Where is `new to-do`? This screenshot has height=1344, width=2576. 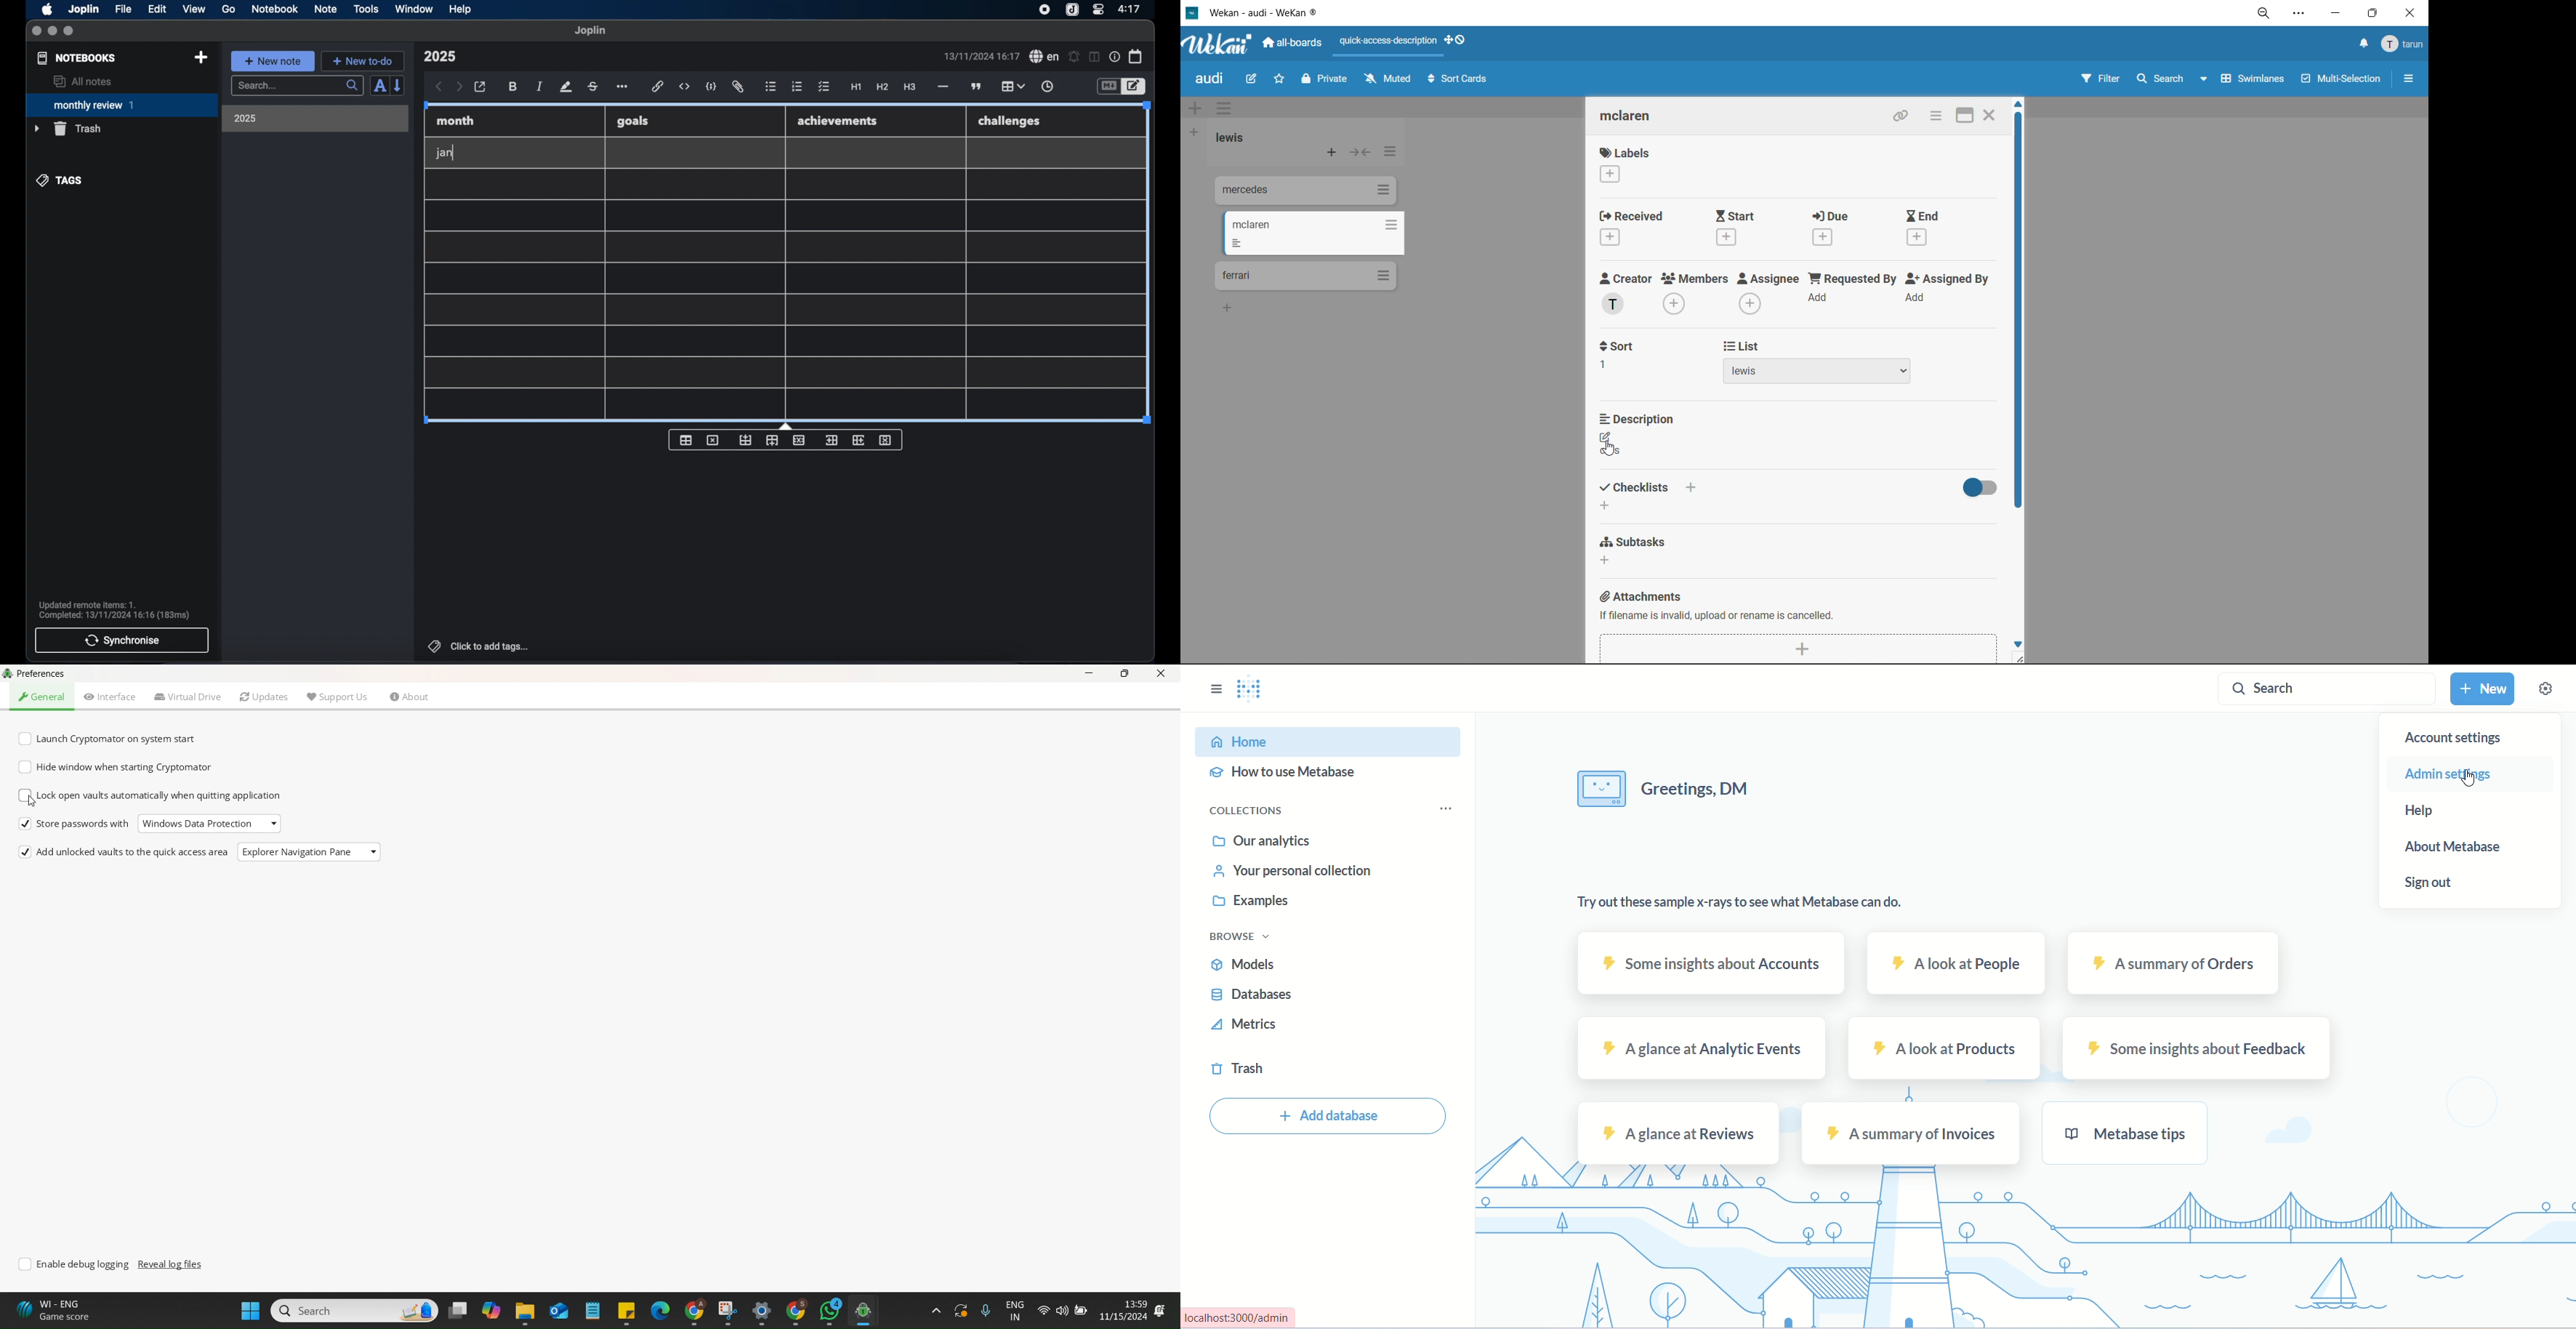
new to-do is located at coordinates (364, 61).